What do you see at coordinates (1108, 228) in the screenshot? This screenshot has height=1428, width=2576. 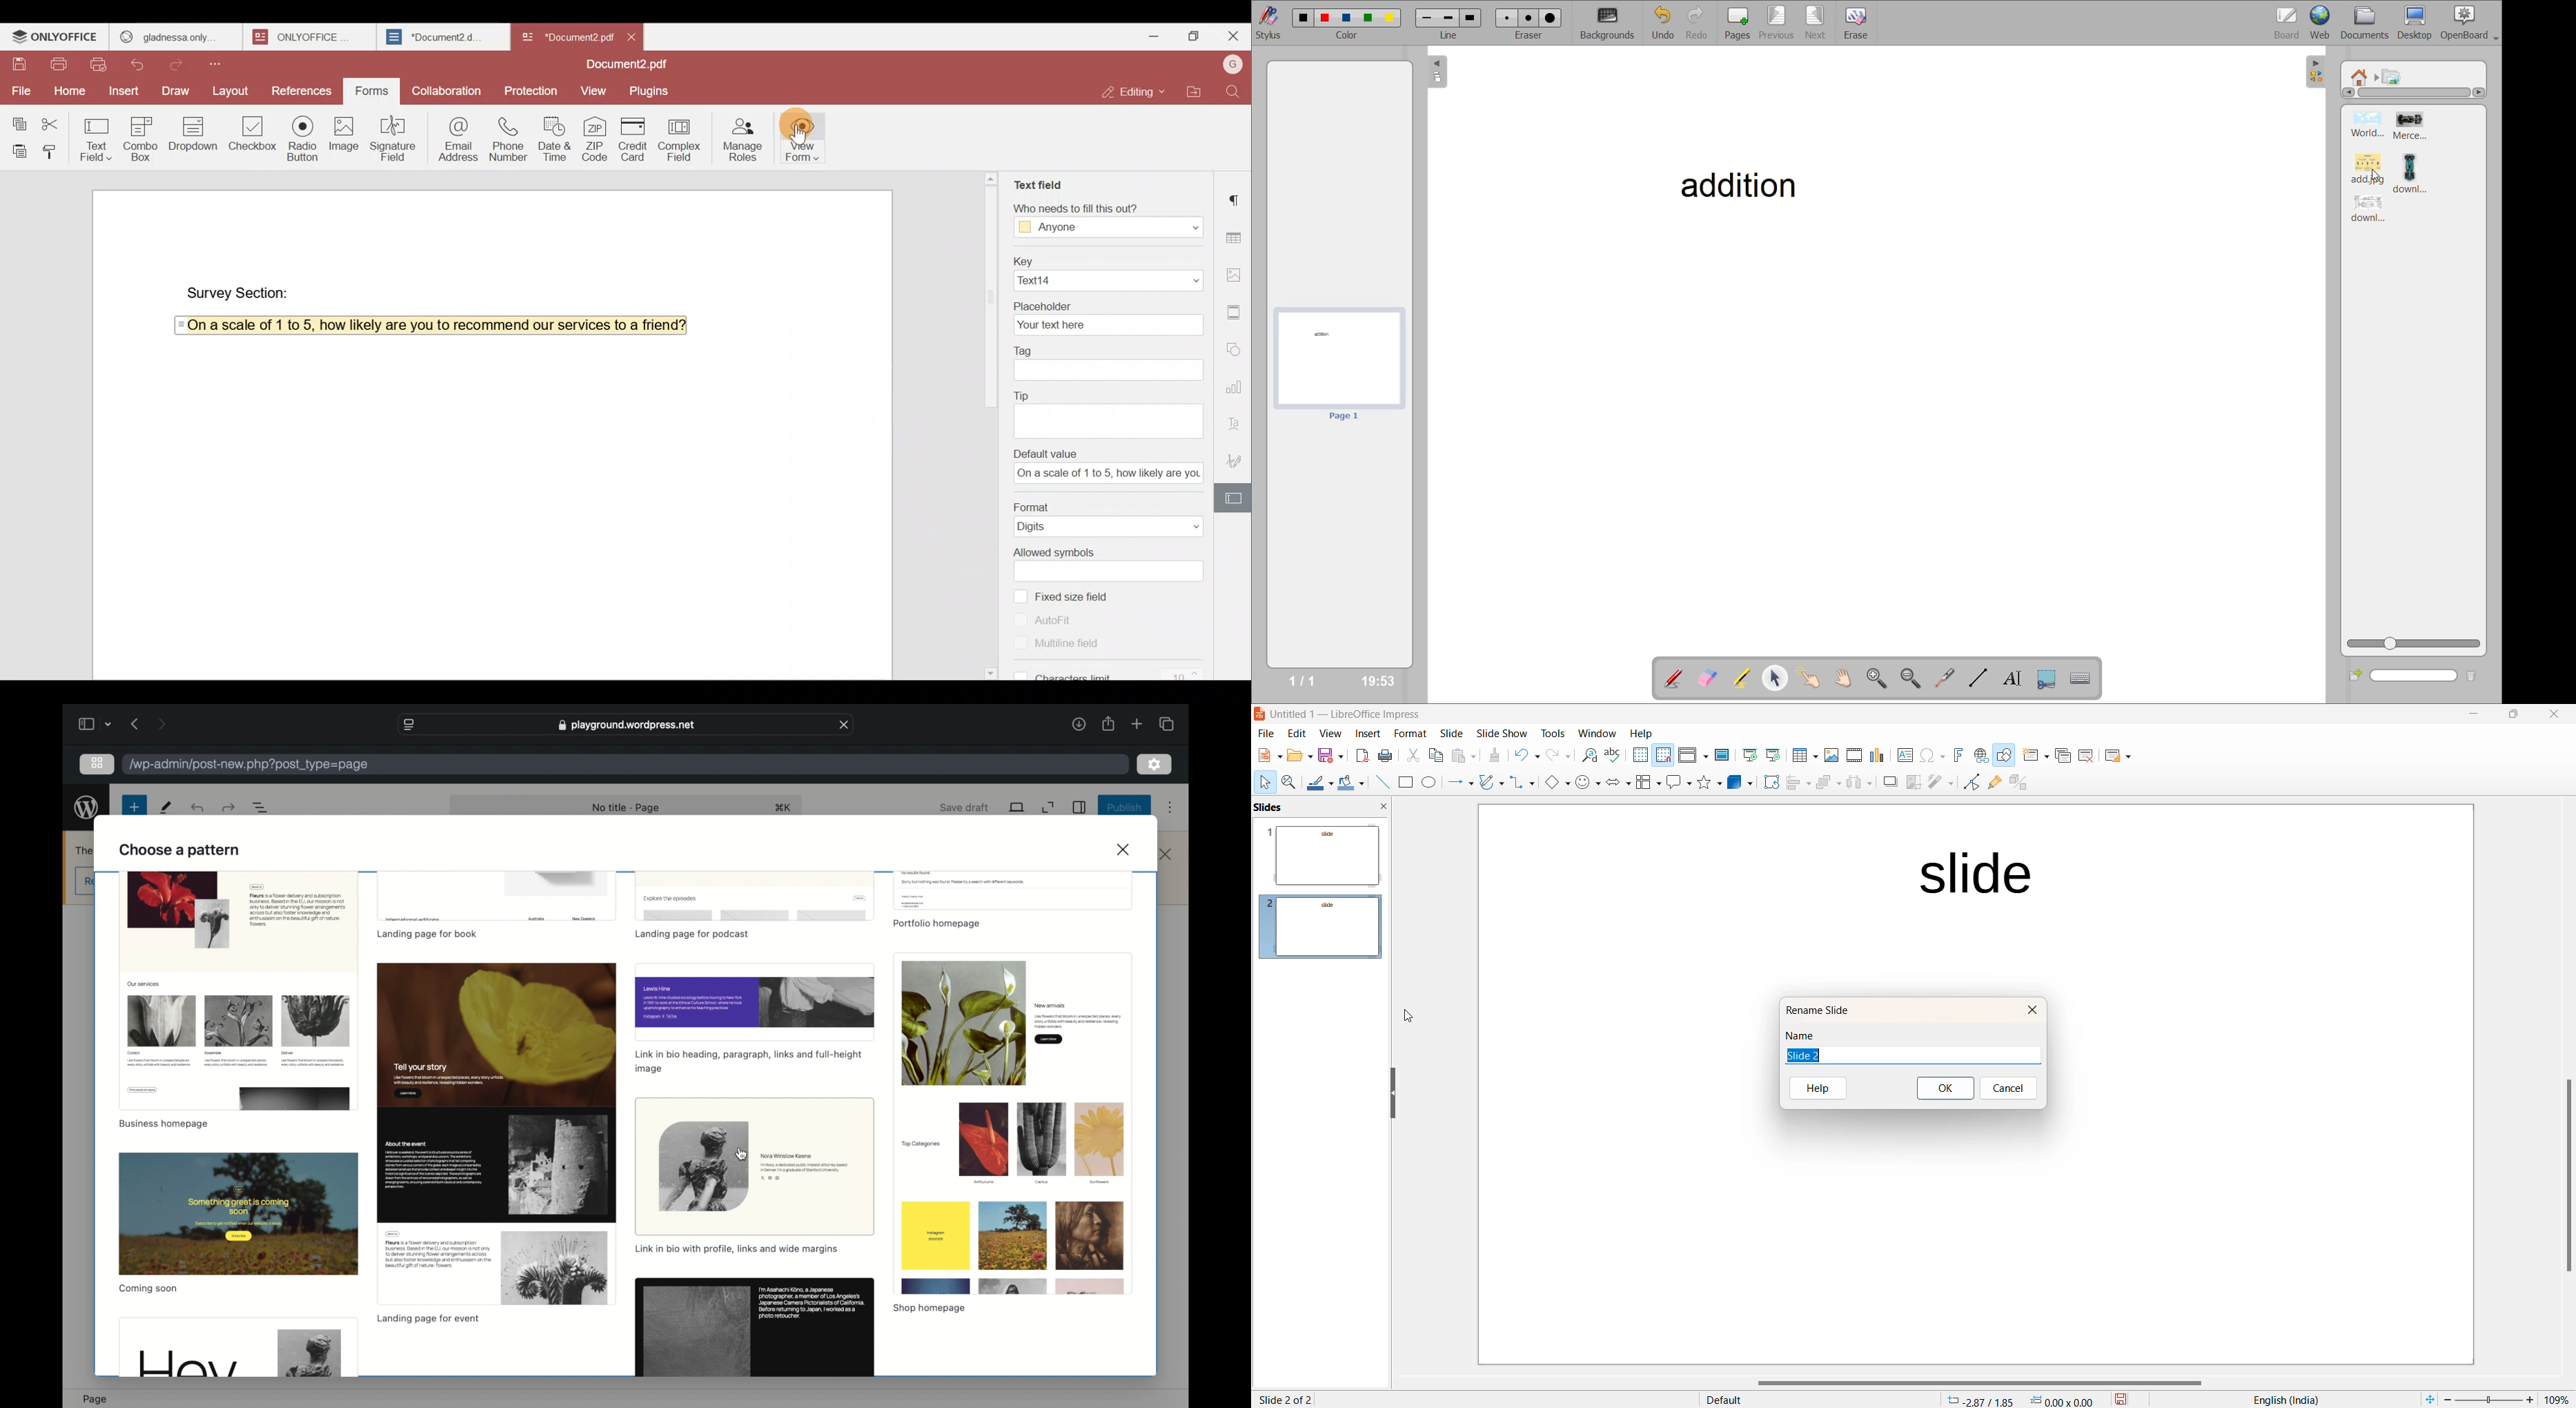 I see `Anyone` at bounding box center [1108, 228].